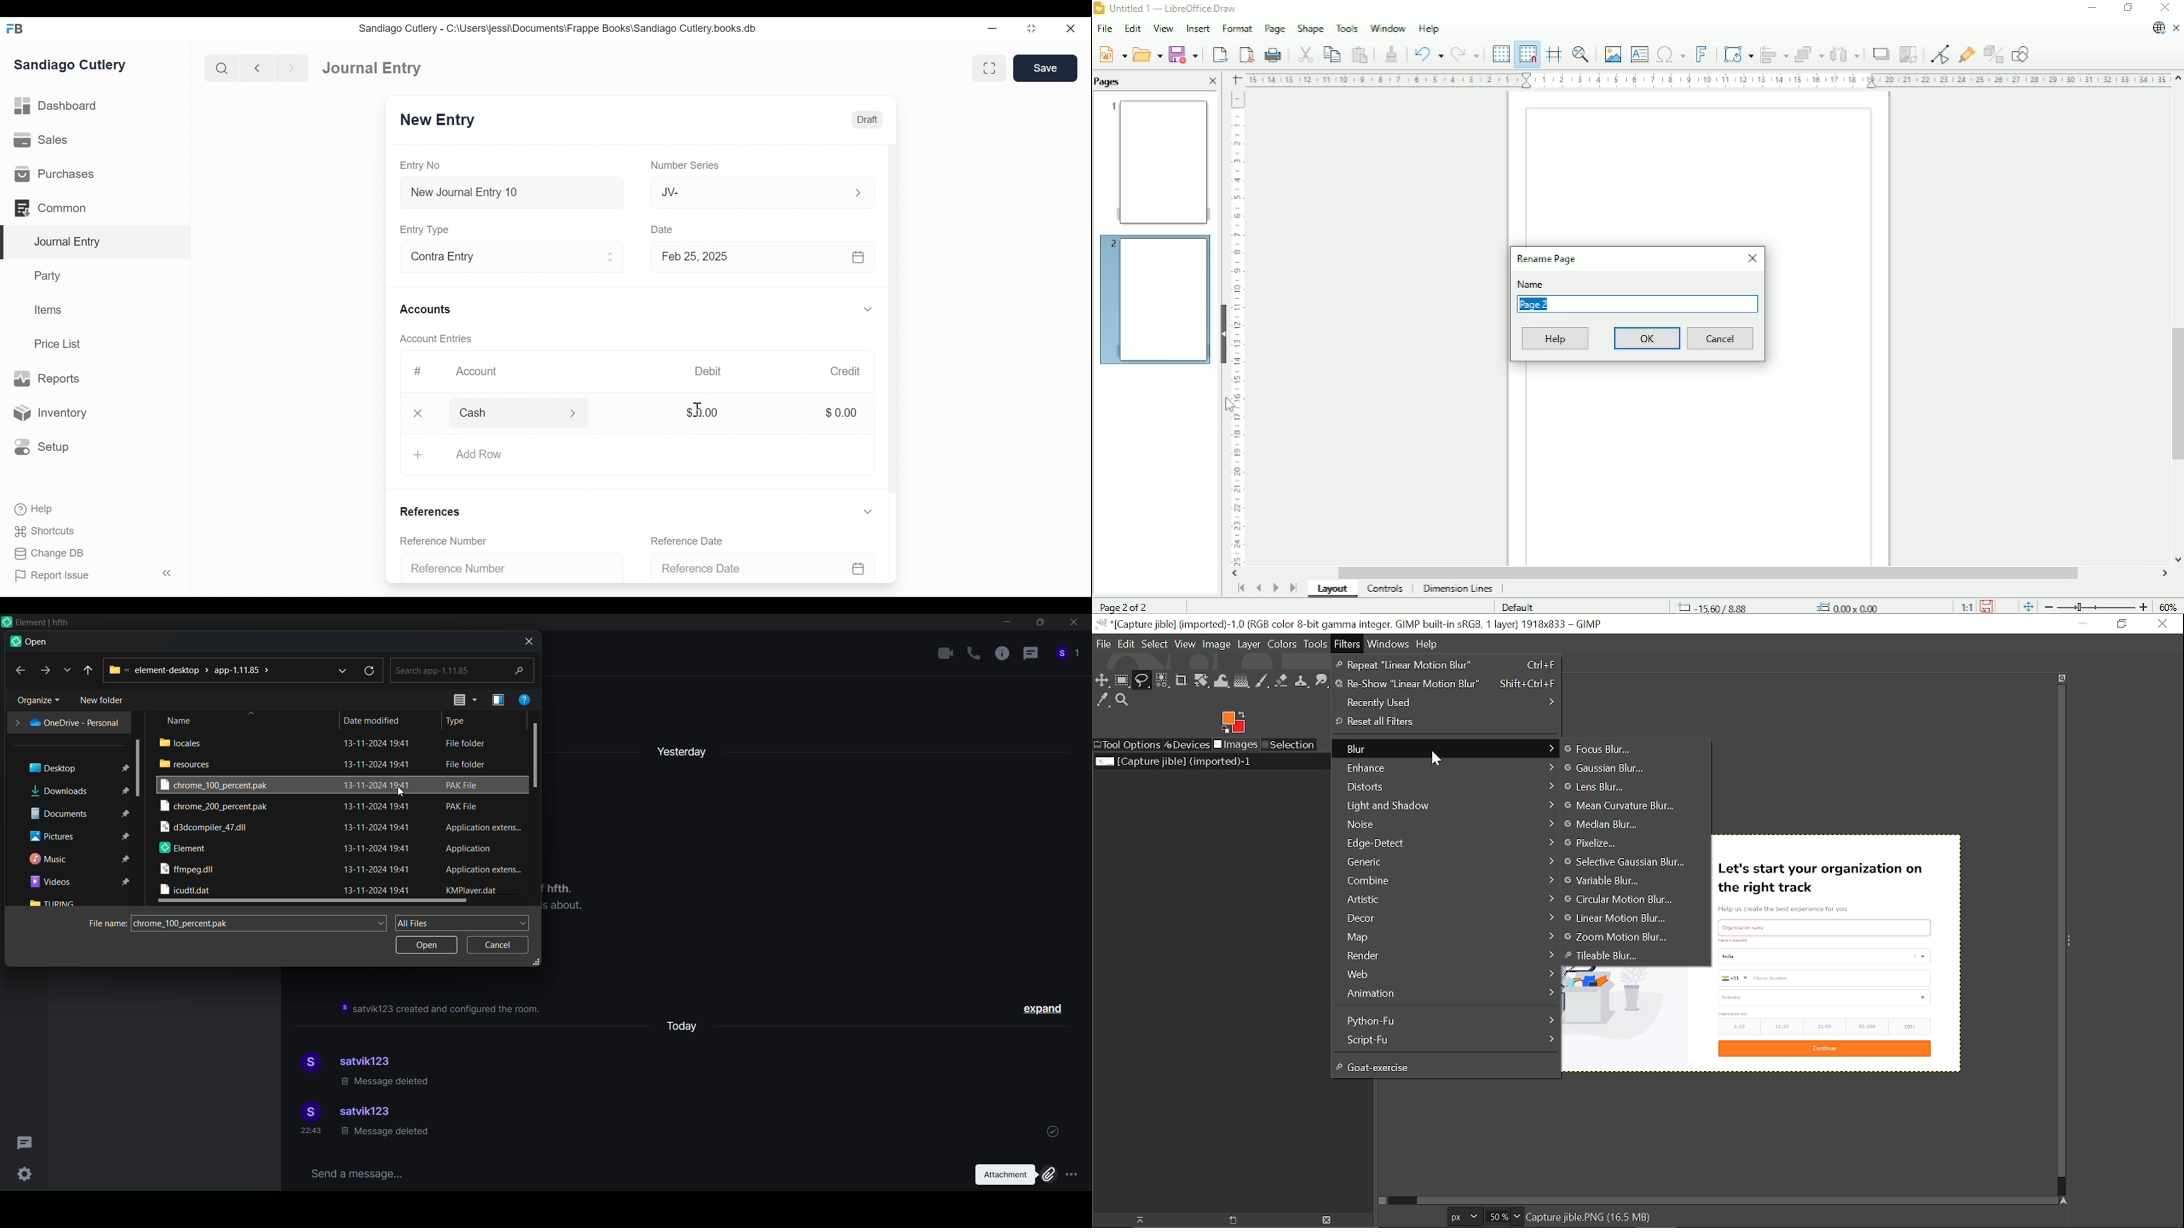 The height and width of the screenshot is (1232, 2184). Describe the element at coordinates (762, 564) in the screenshot. I see `Reference Date` at that location.